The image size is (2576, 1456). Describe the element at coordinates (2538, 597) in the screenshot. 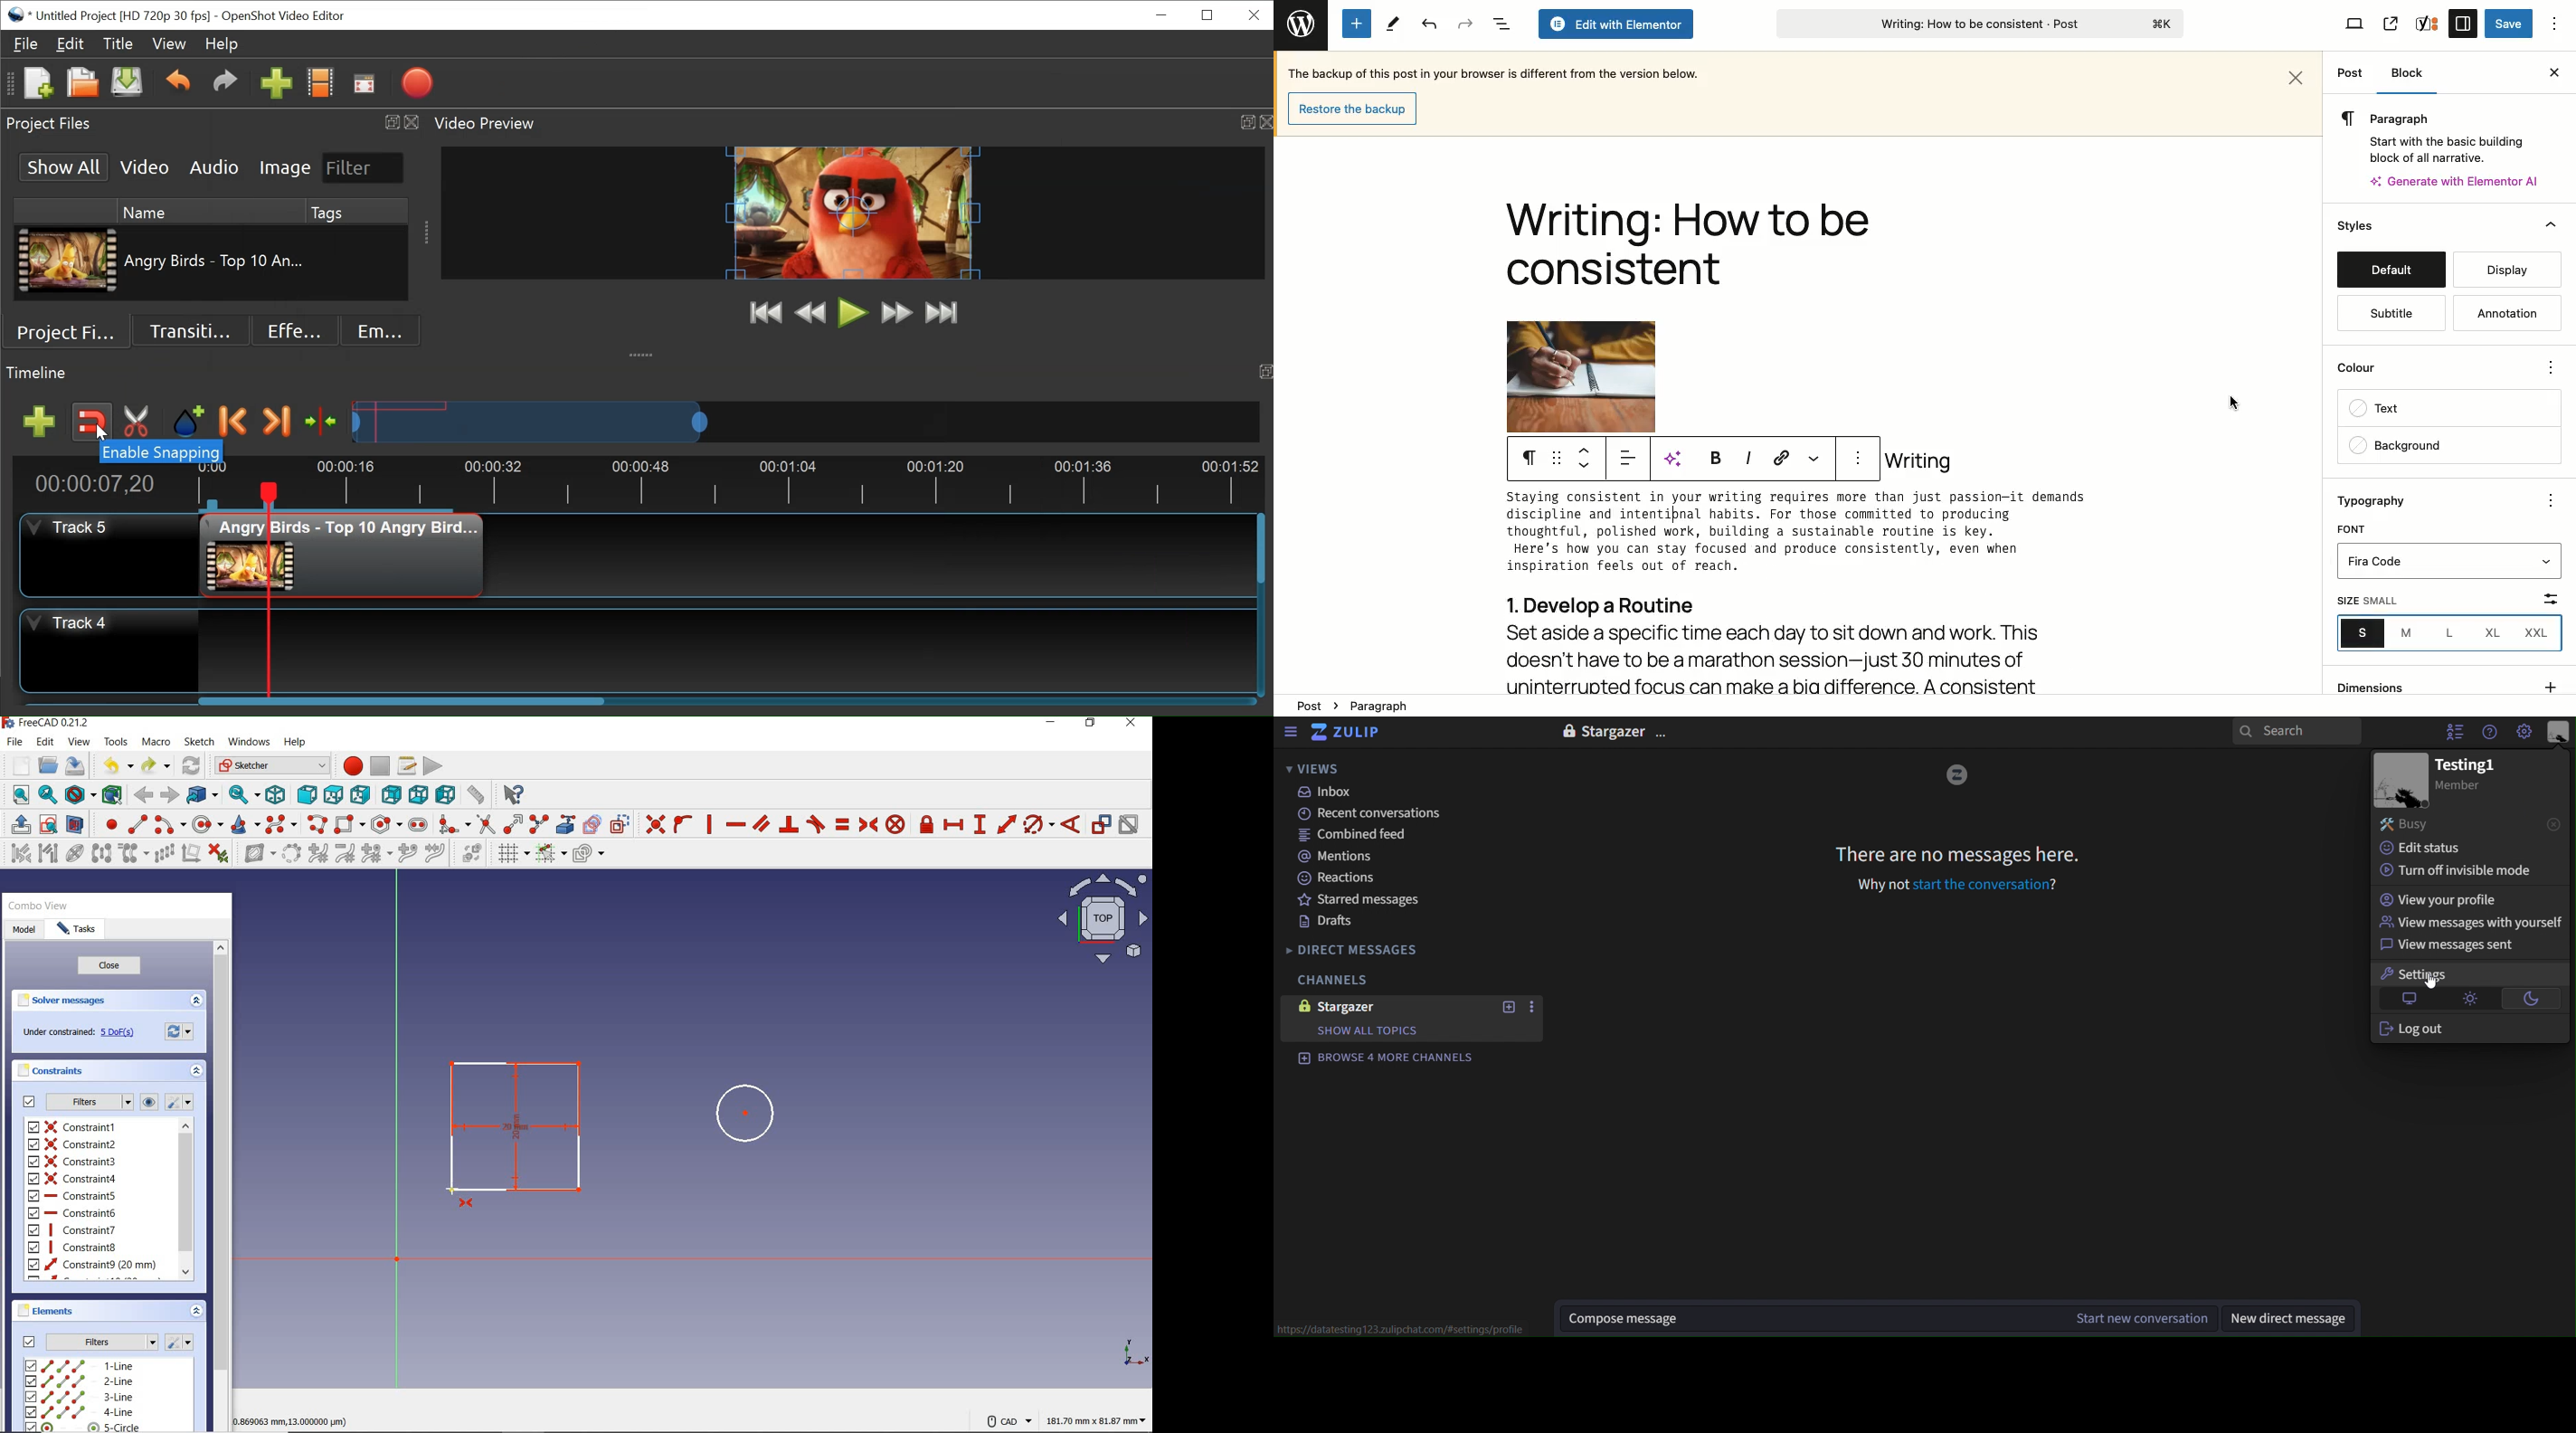

I see `Filter` at that location.